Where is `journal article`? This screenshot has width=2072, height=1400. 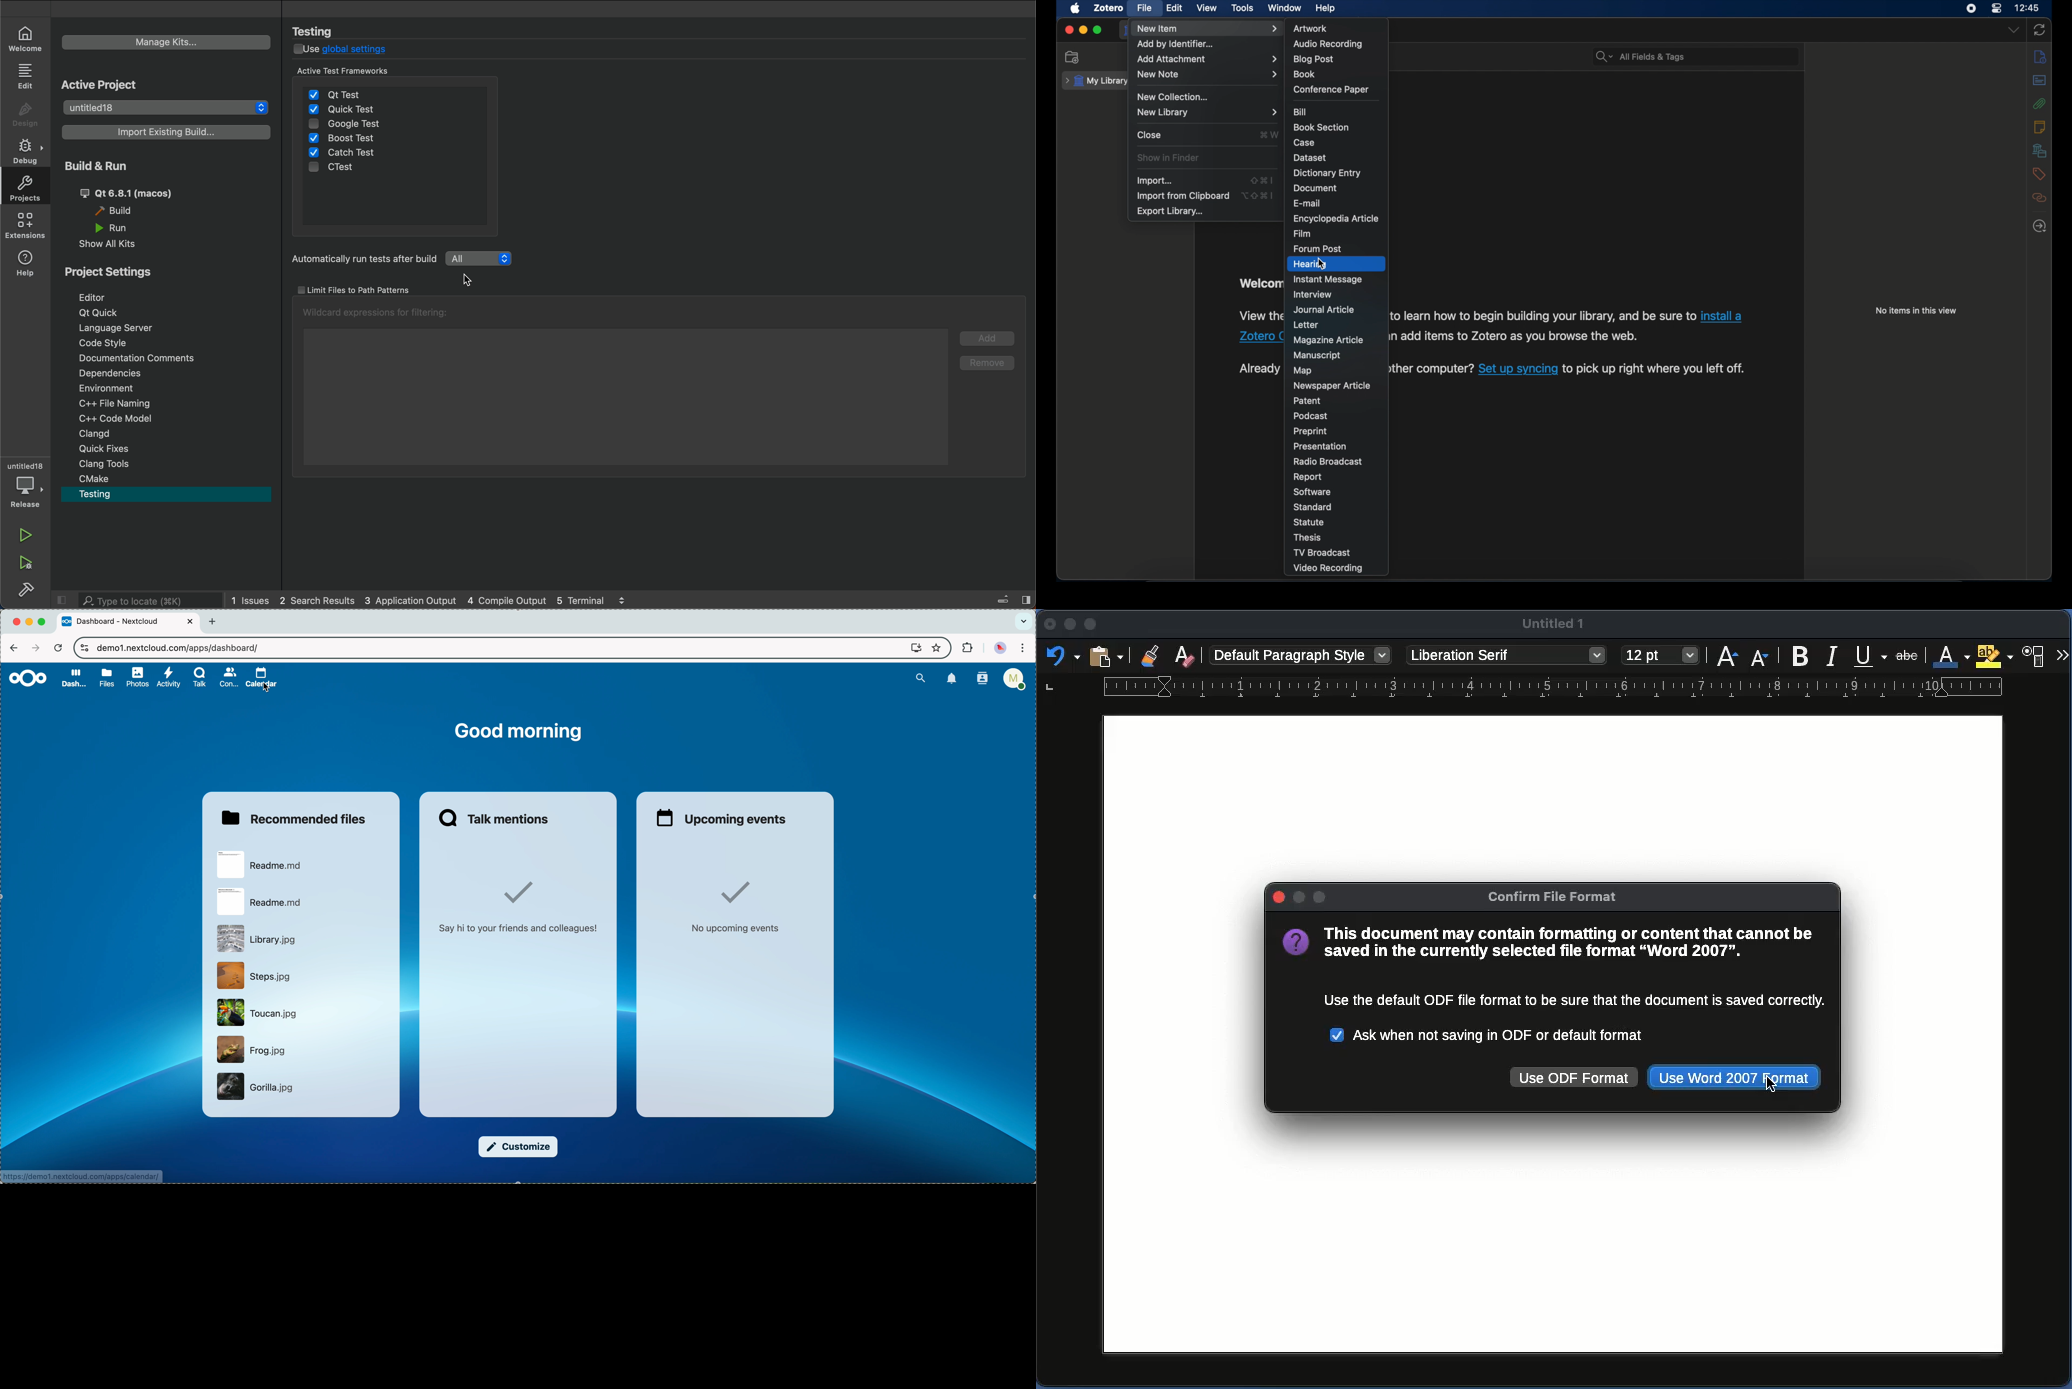
journal article is located at coordinates (1325, 310).